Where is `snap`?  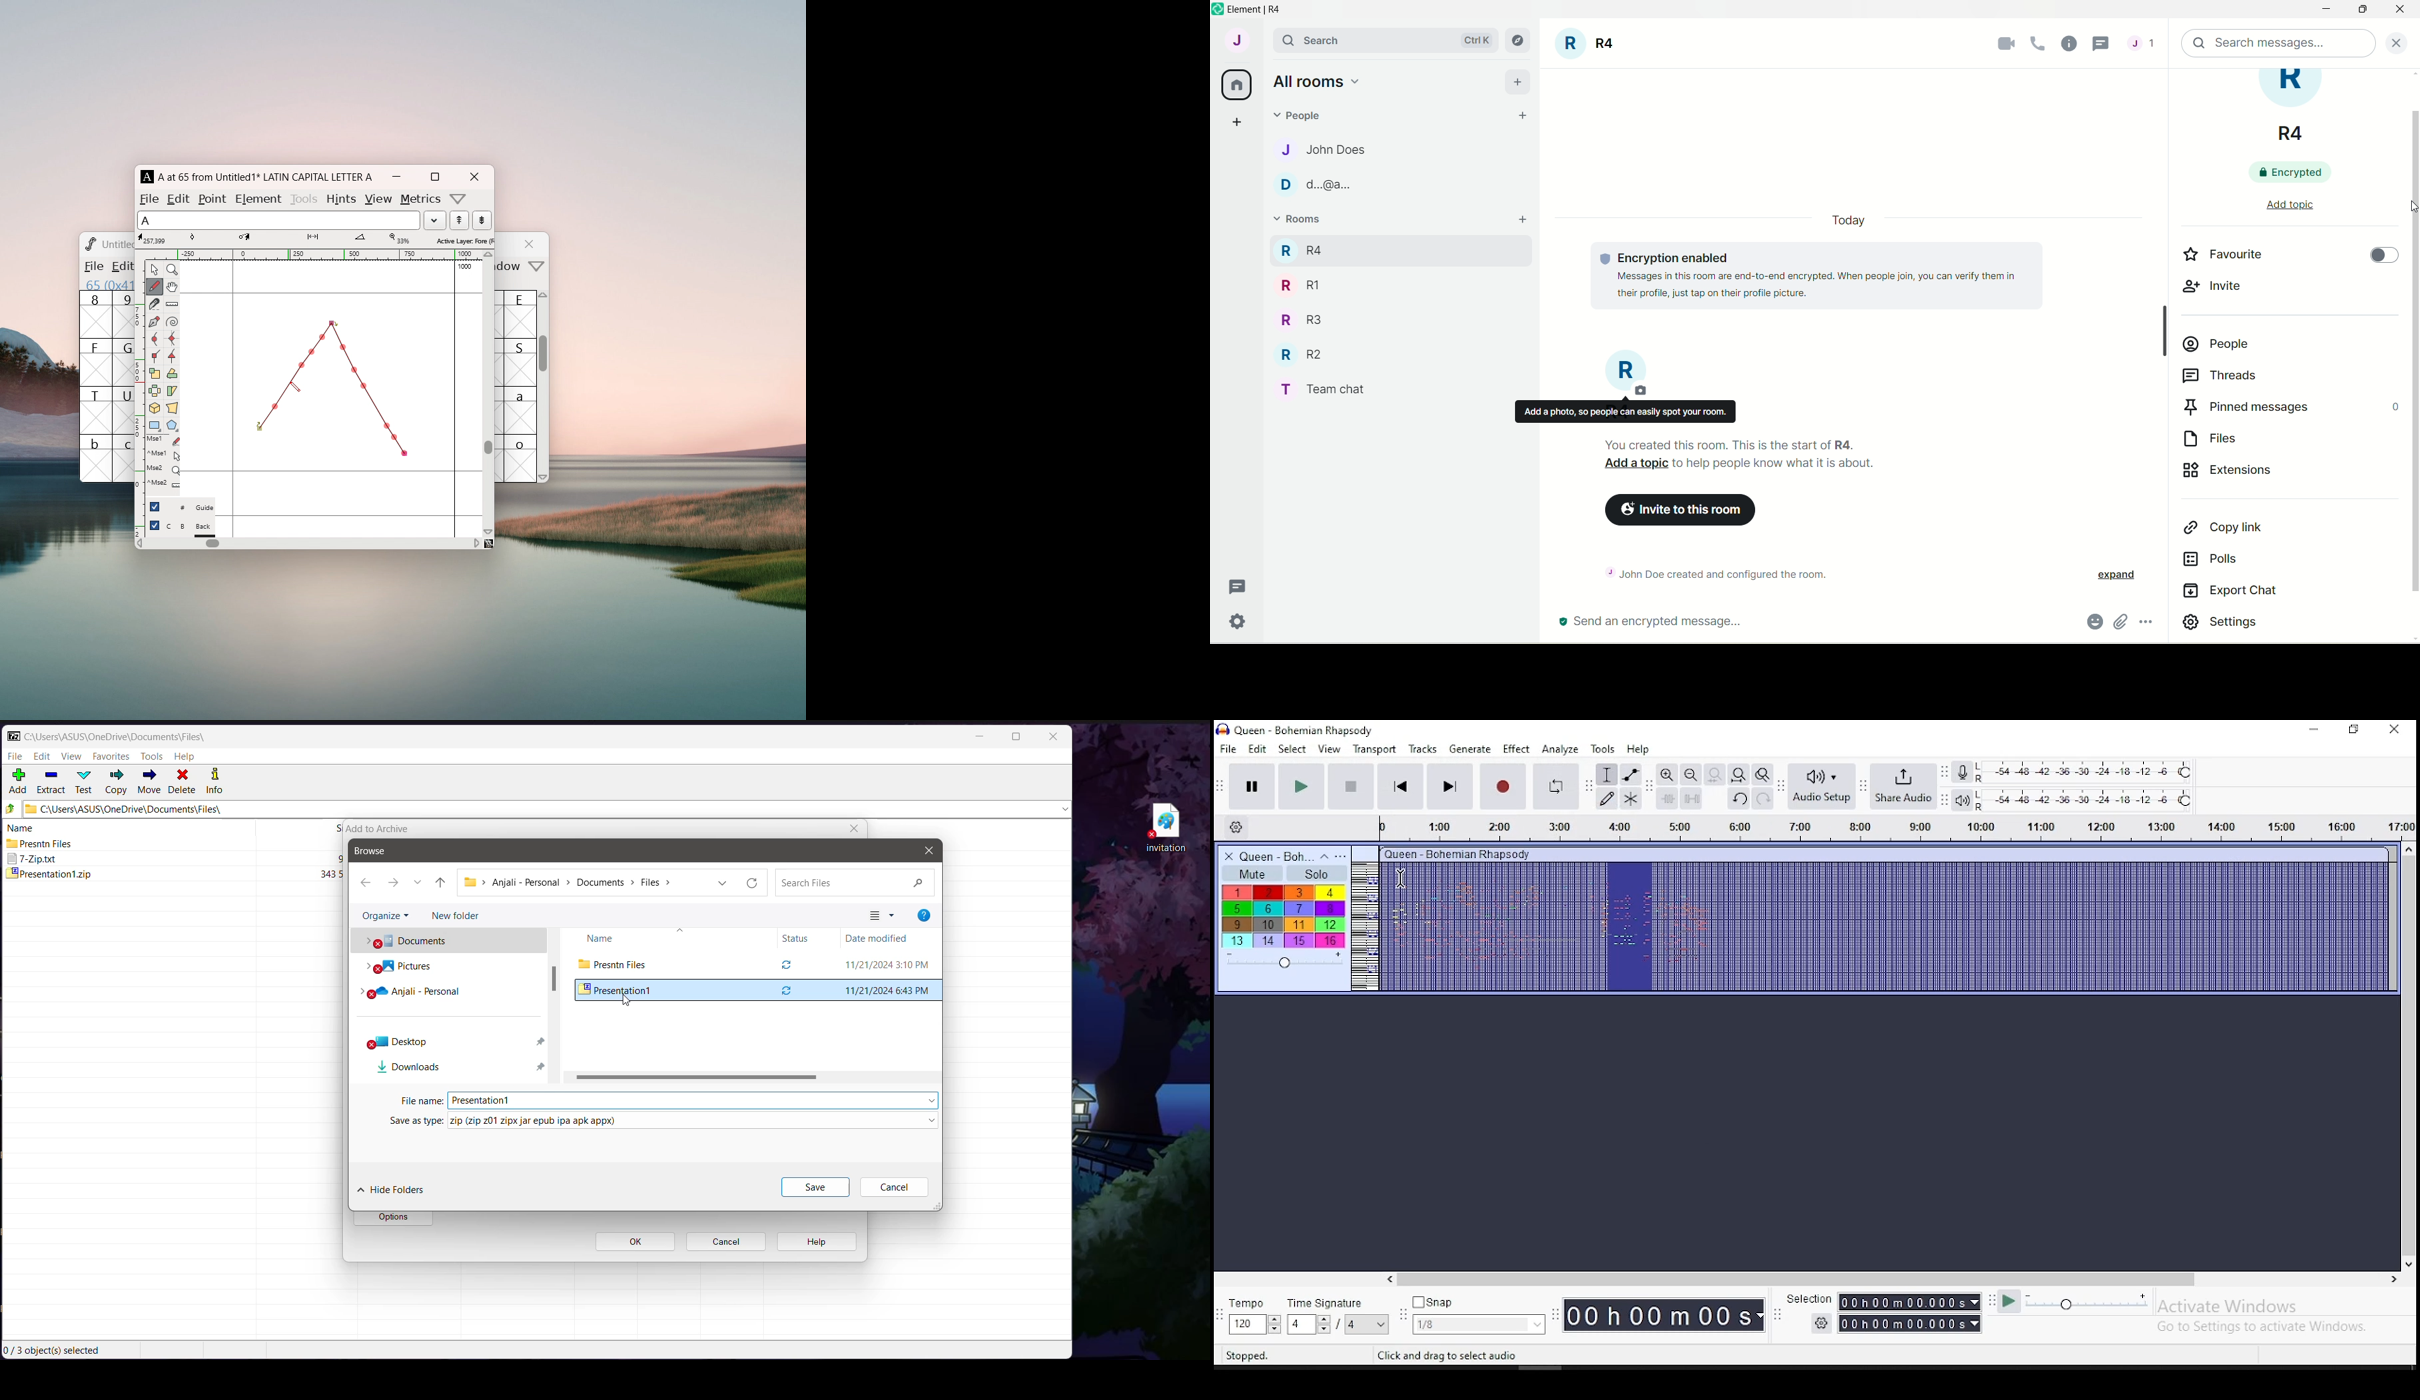 snap is located at coordinates (1479, 1316).